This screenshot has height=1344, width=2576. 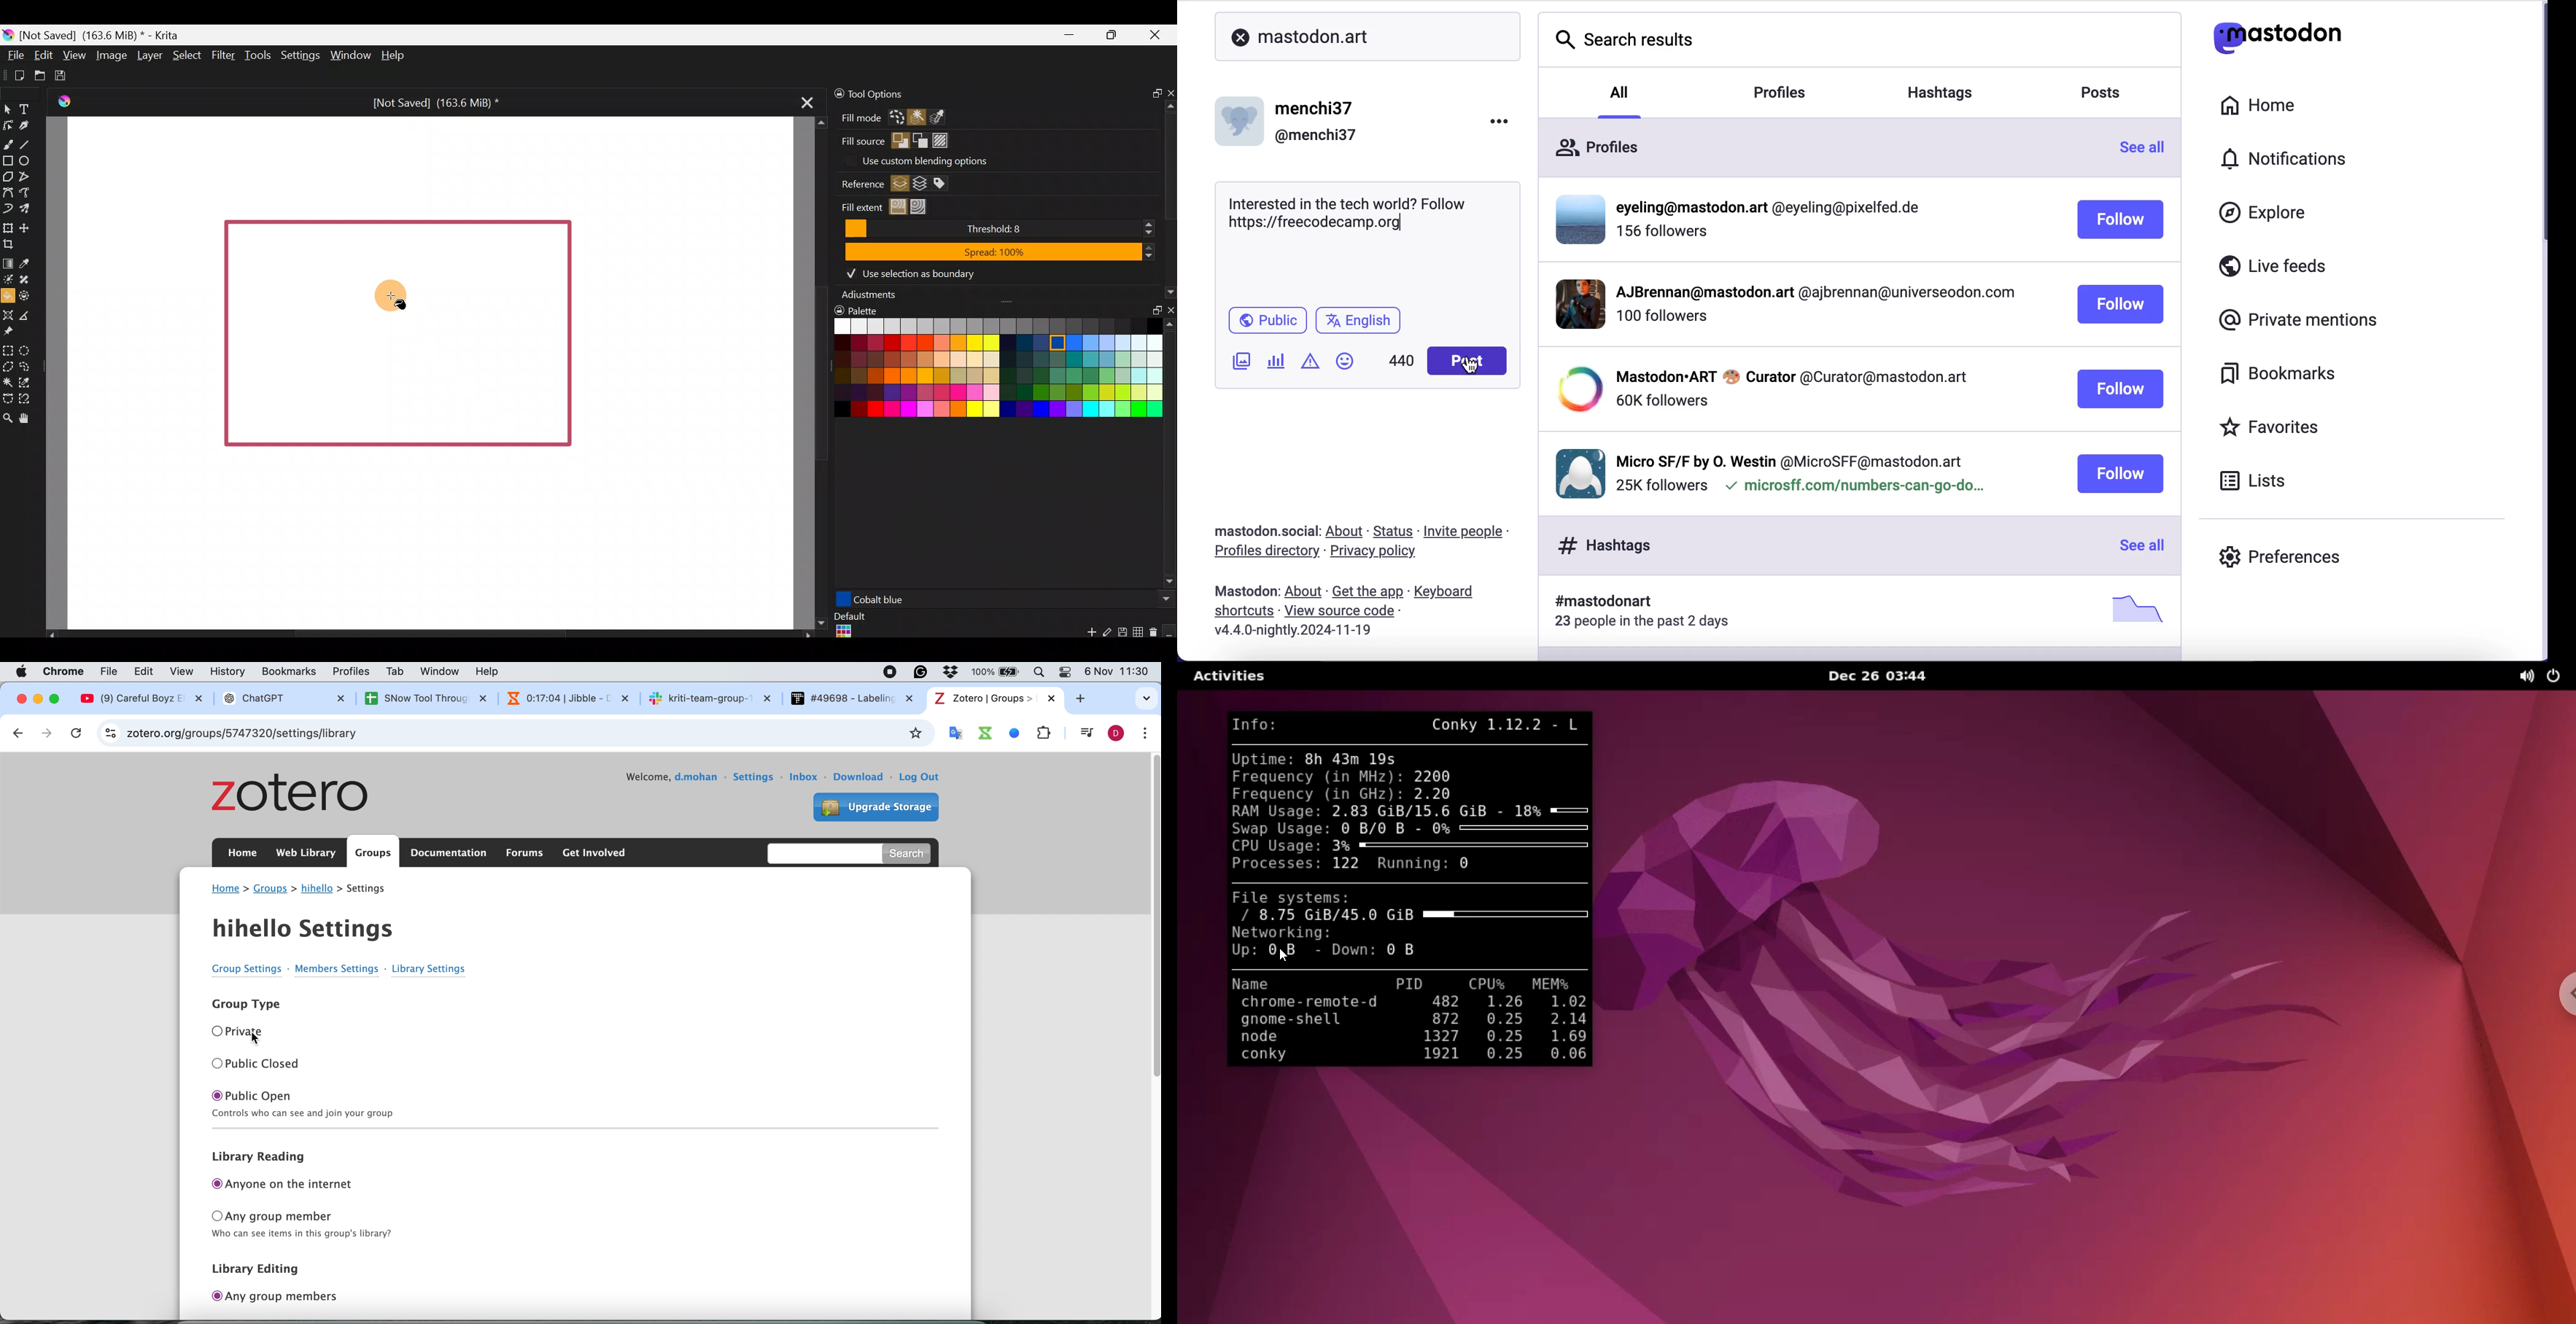 I want to click on Library Settings, so click(x=424, y=968).